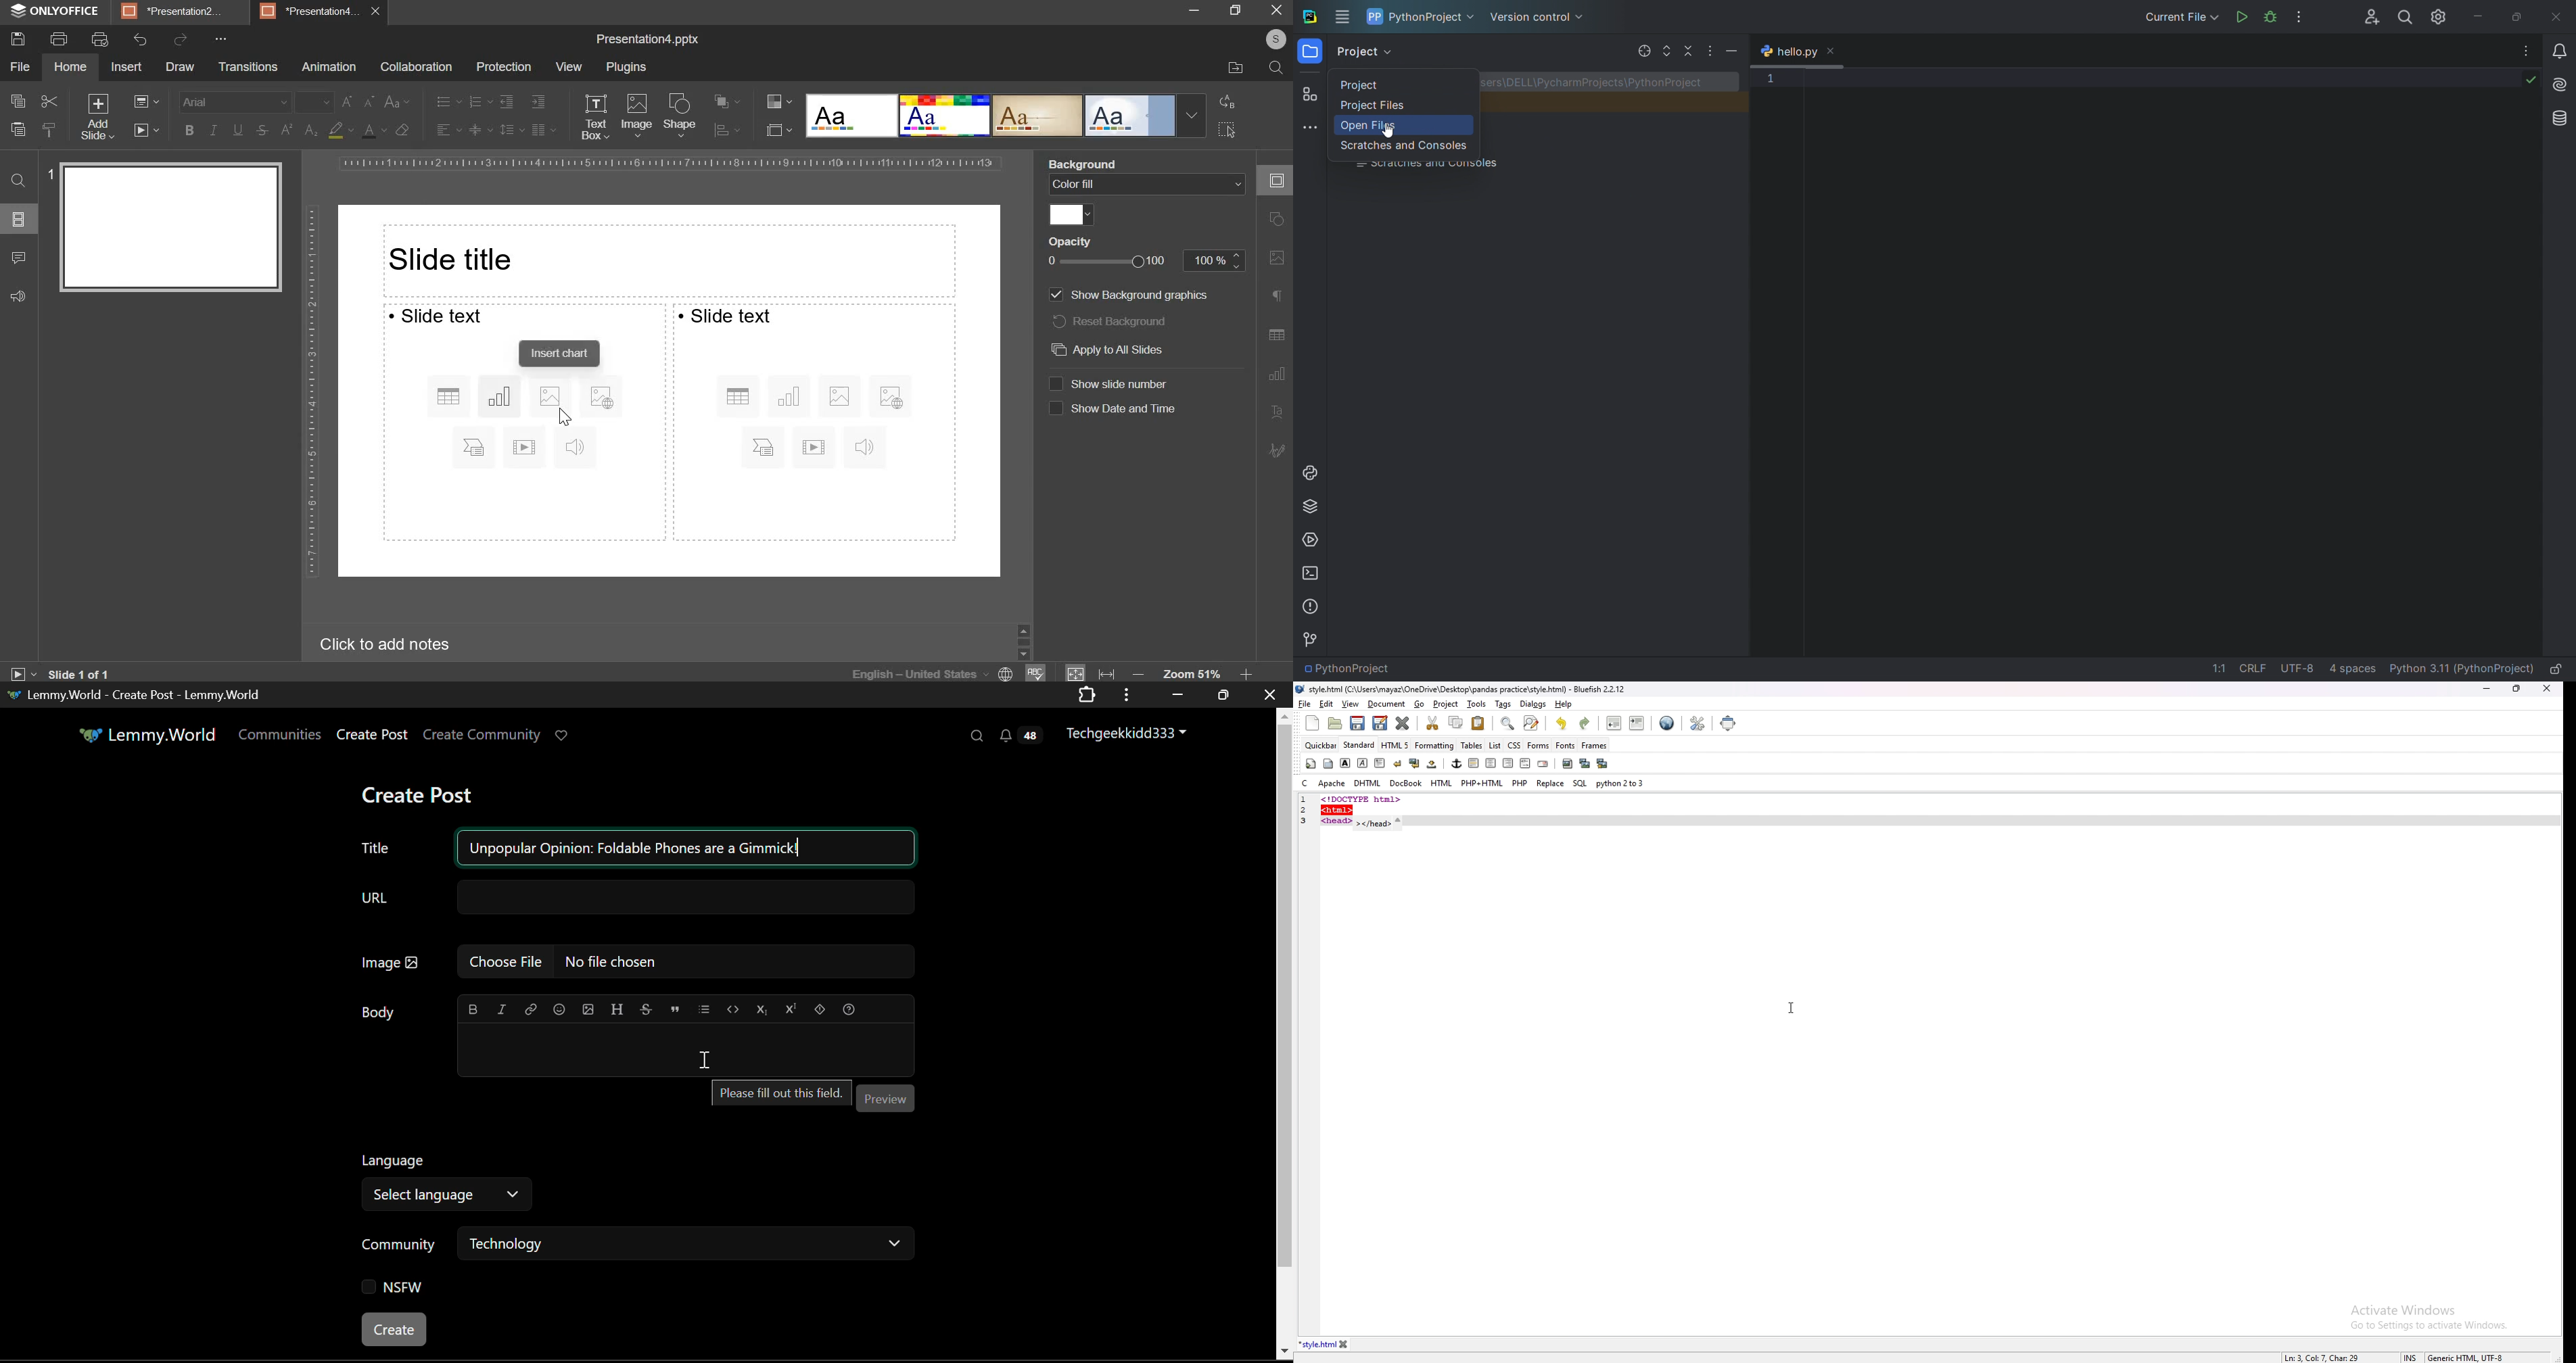 The width and height of the screenshot is (2576, 1372). What do you see at coordinates (373, 130) in the screenshot?
I see `text color` at bounding box center [373, 130].